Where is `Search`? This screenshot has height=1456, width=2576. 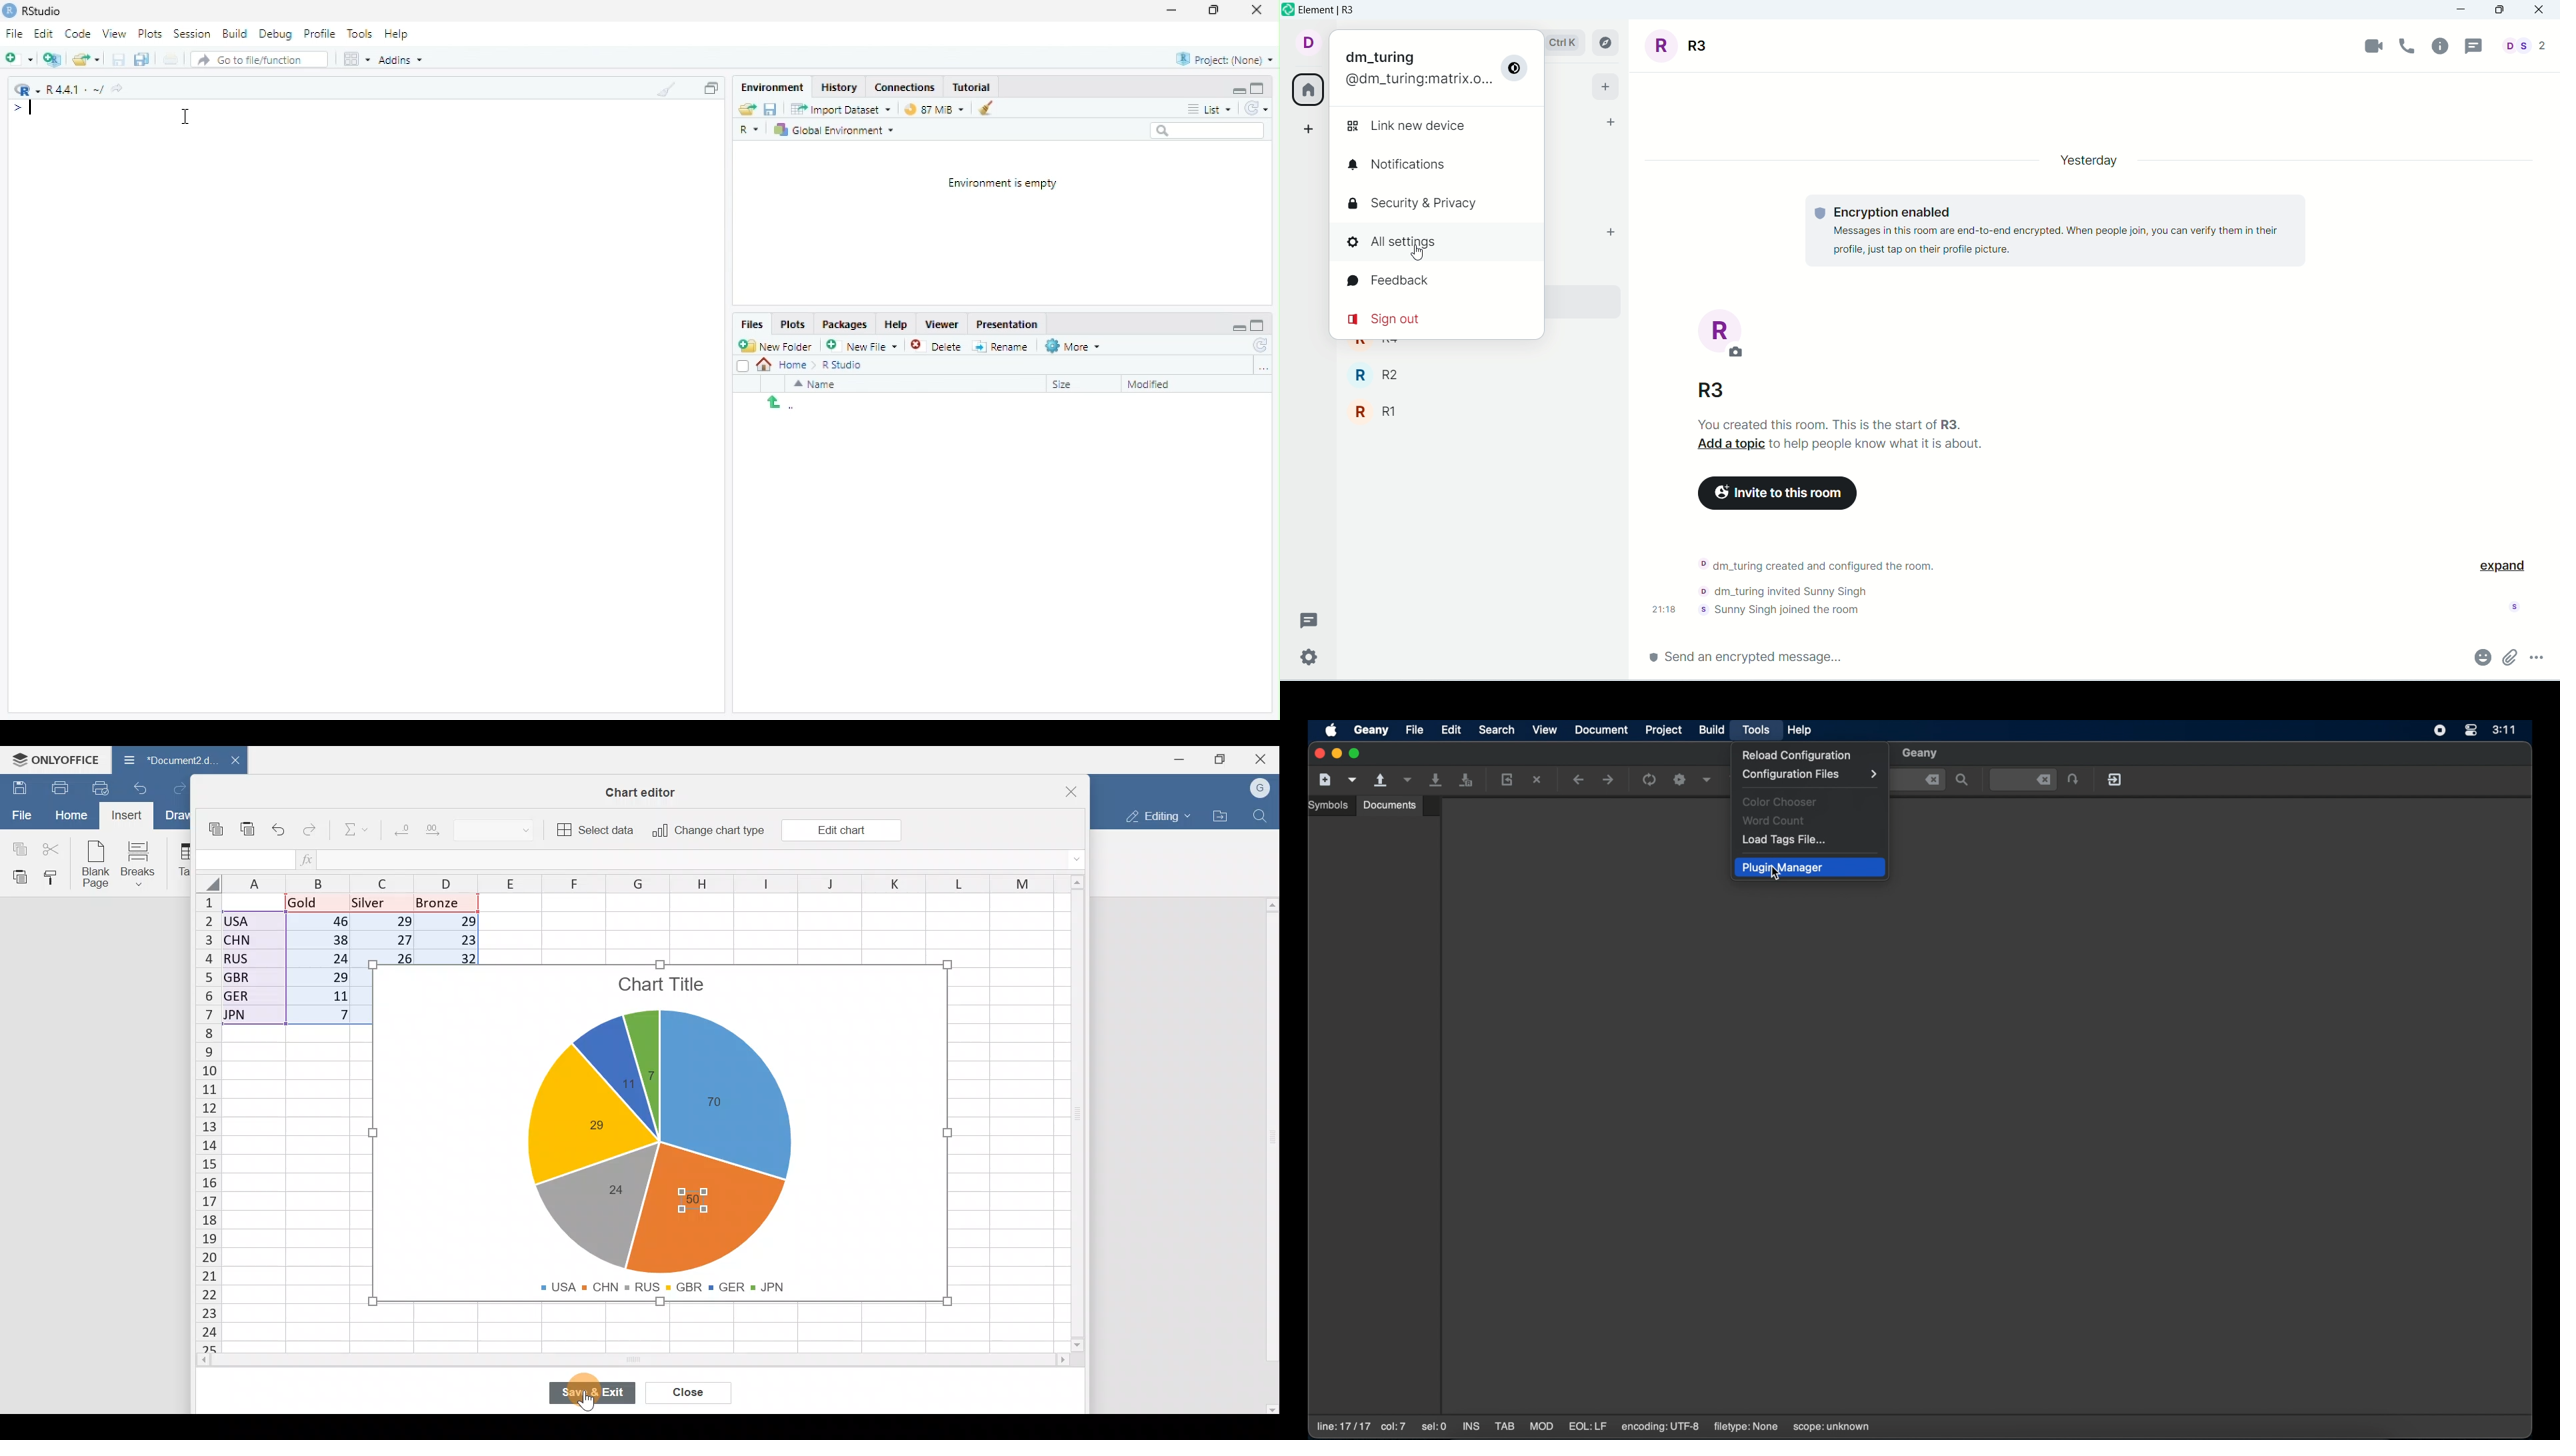
Search is located at coordinates (1208, 130).